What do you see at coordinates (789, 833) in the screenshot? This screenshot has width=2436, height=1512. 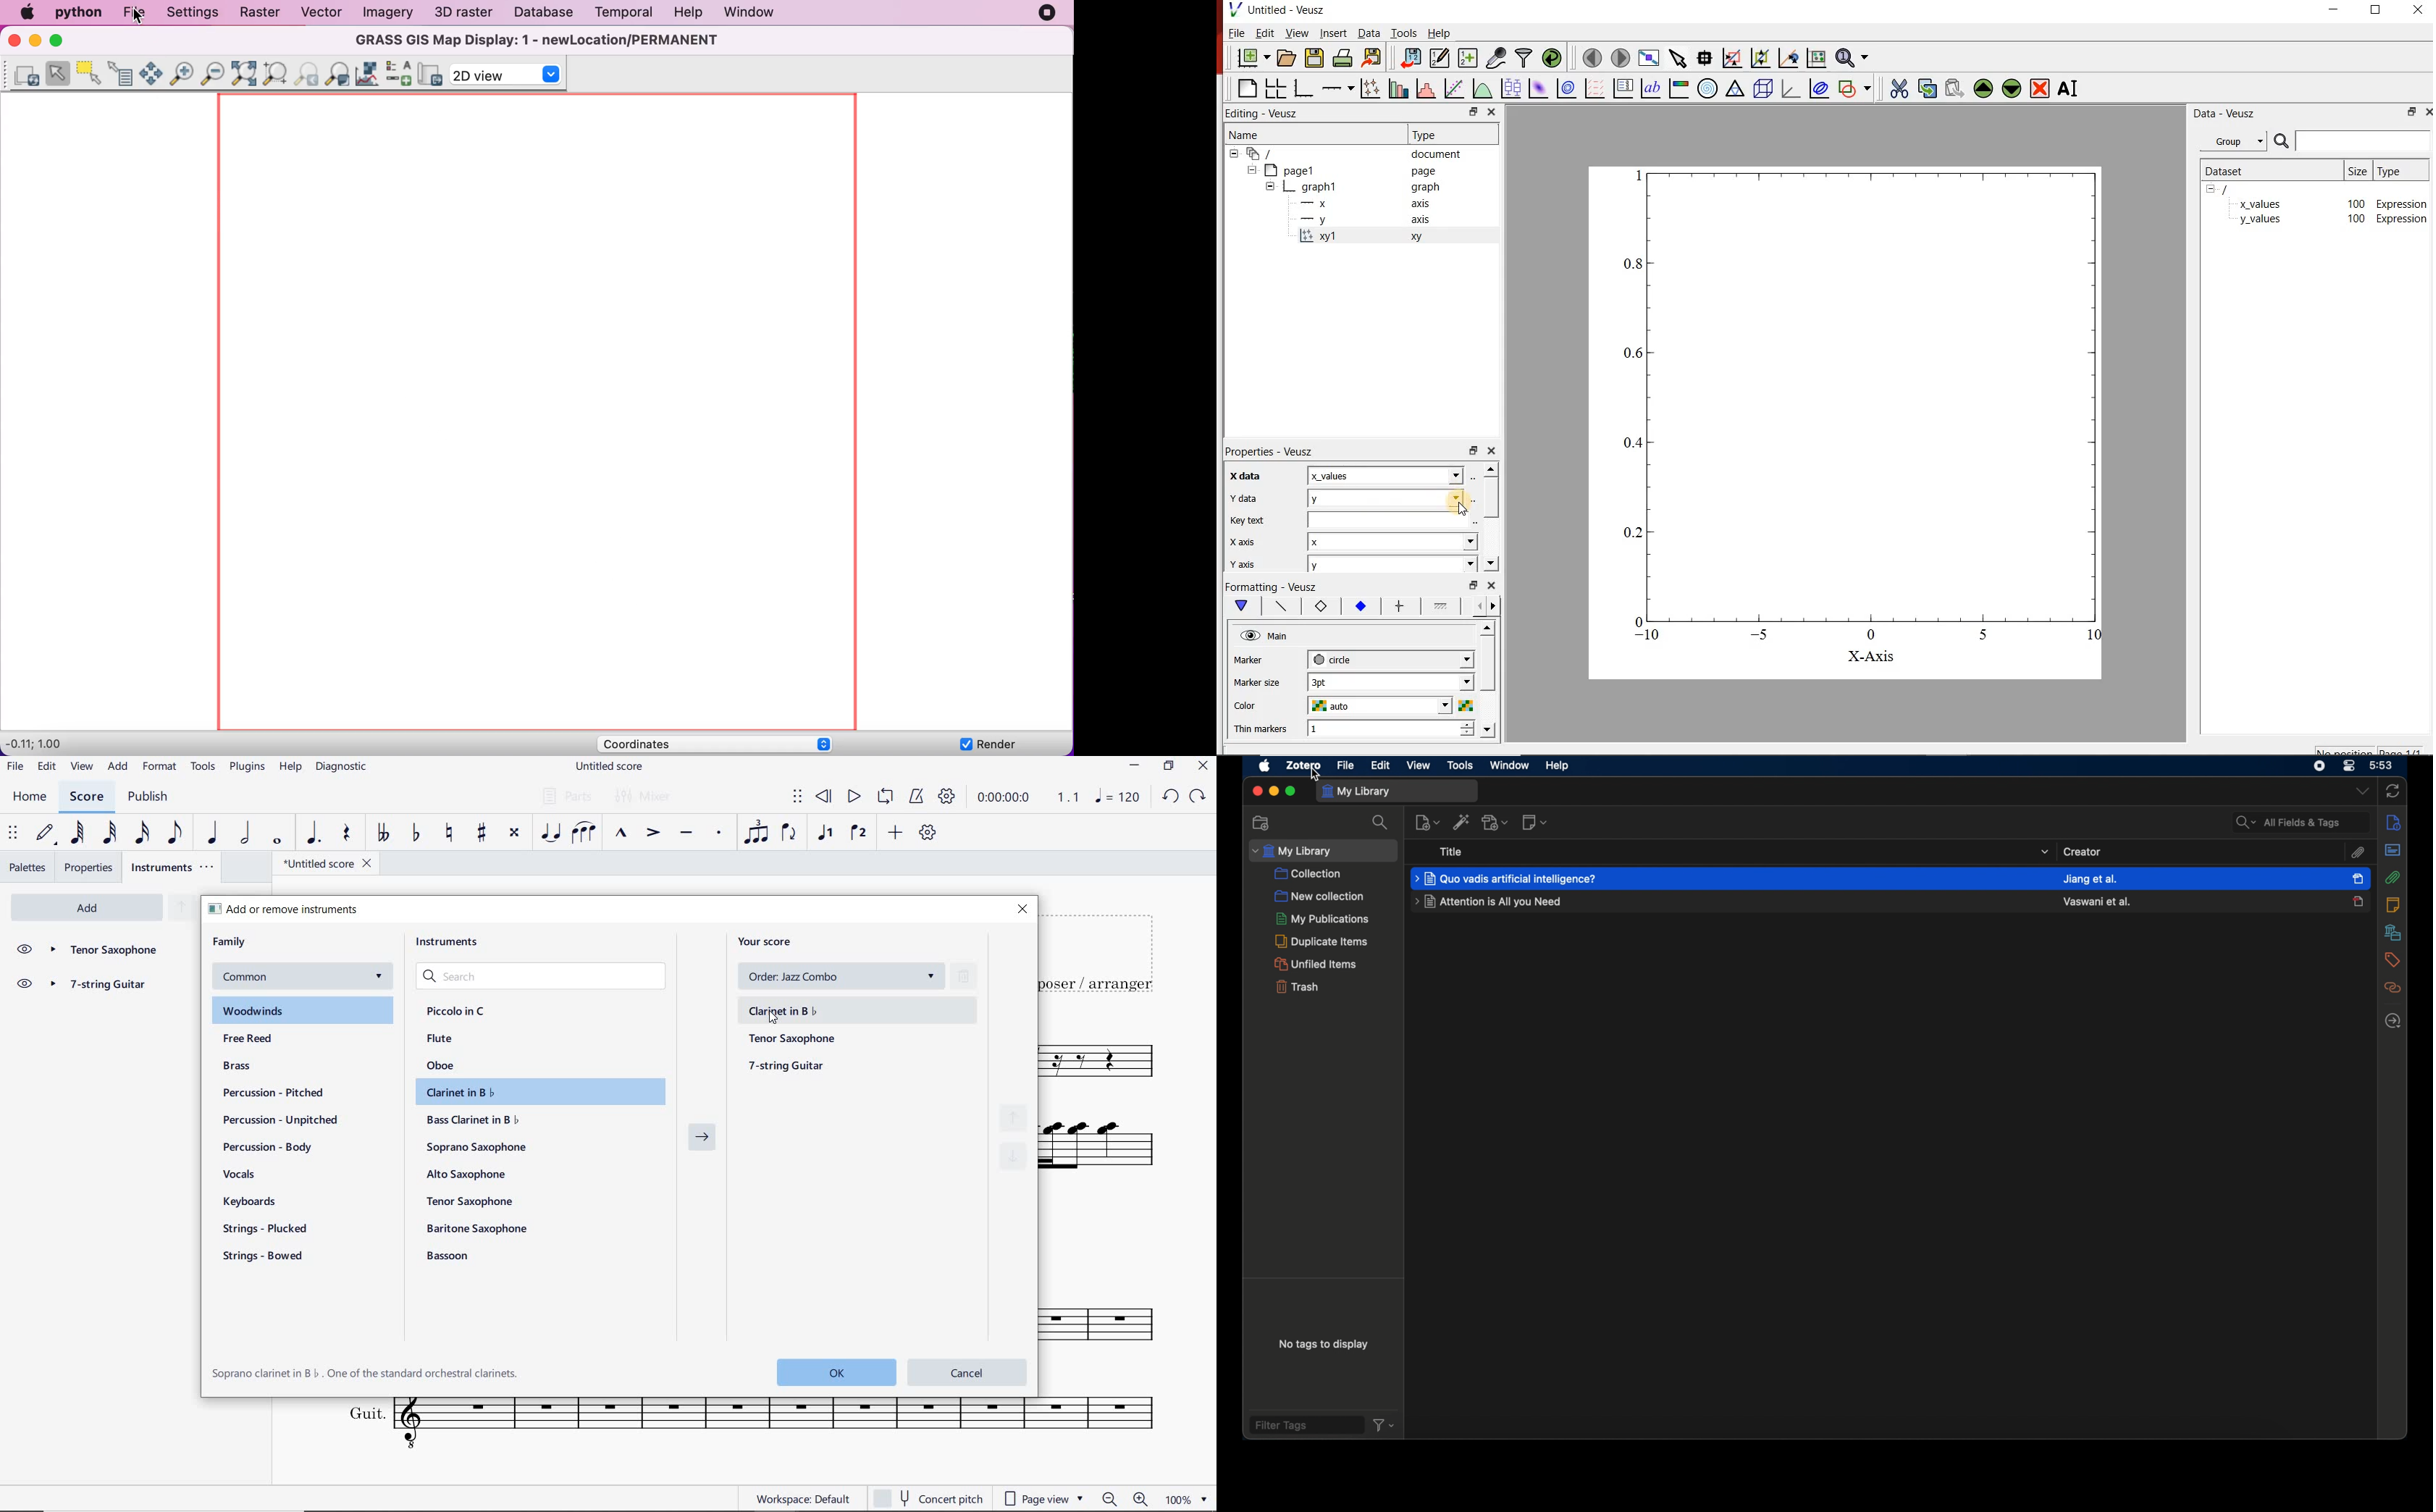 I see `FLIP DIRECTION` at bounding box center [789, 833].